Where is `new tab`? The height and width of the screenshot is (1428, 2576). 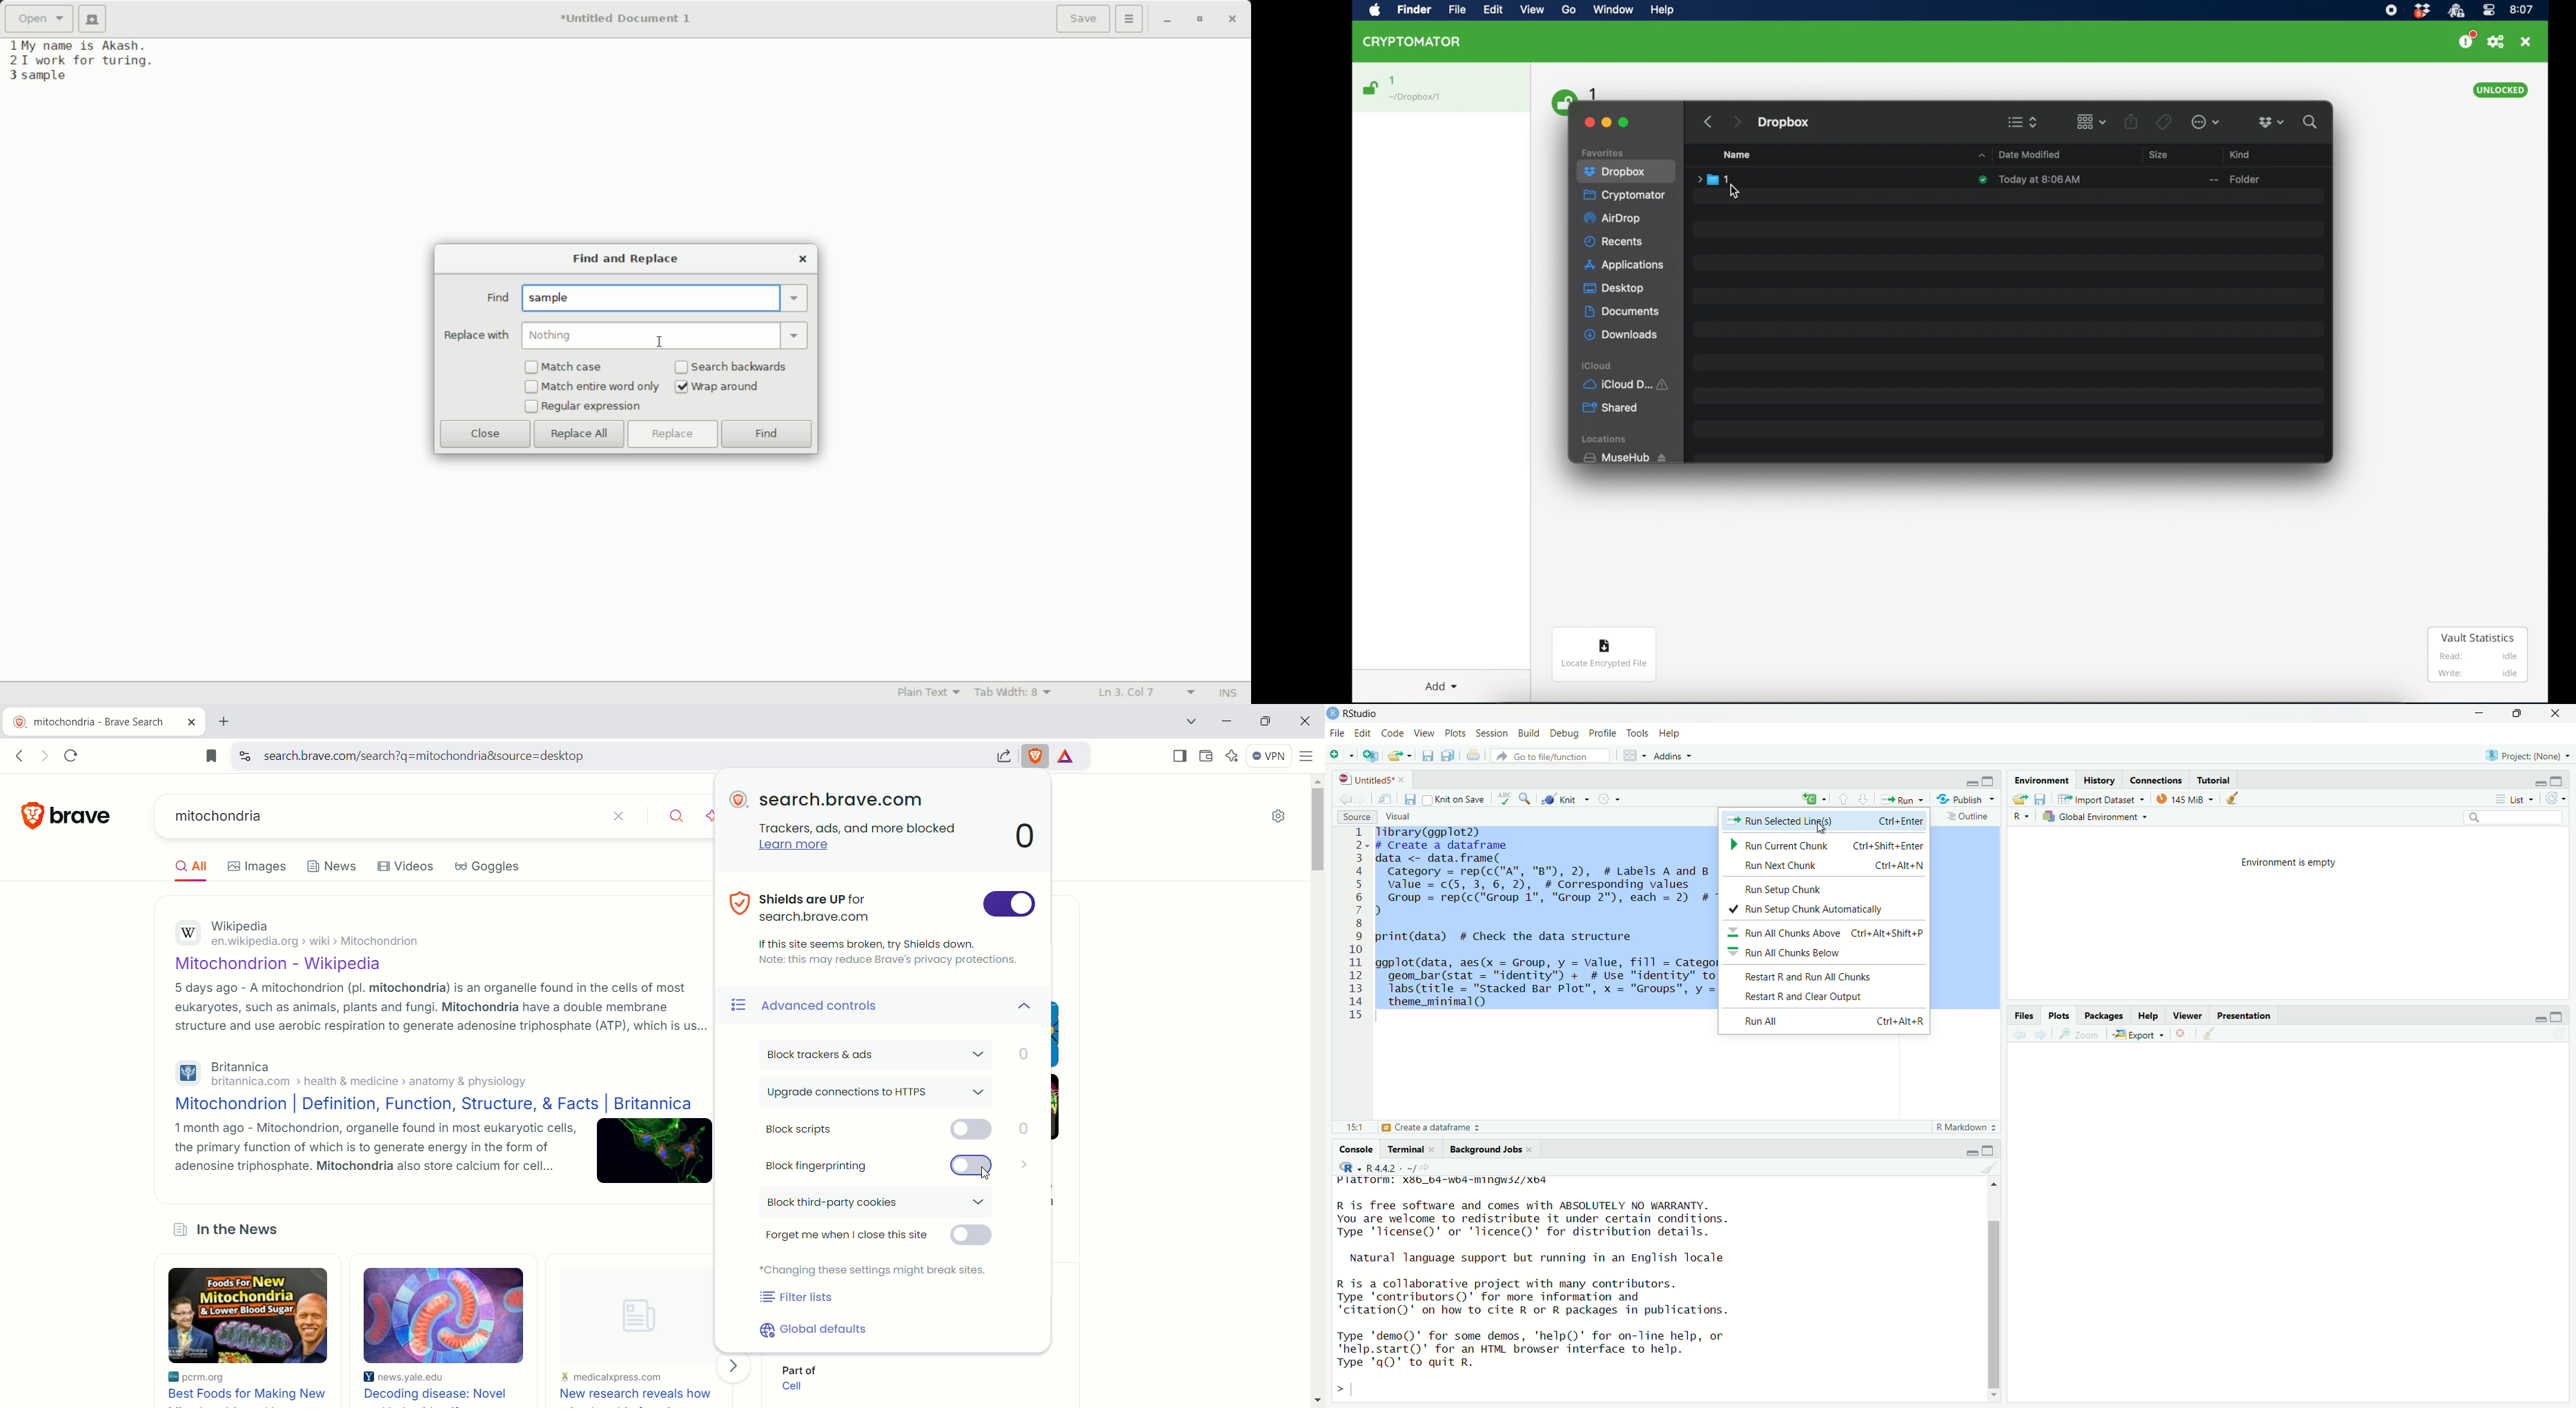 new tab is located at coordinates (222, 723).